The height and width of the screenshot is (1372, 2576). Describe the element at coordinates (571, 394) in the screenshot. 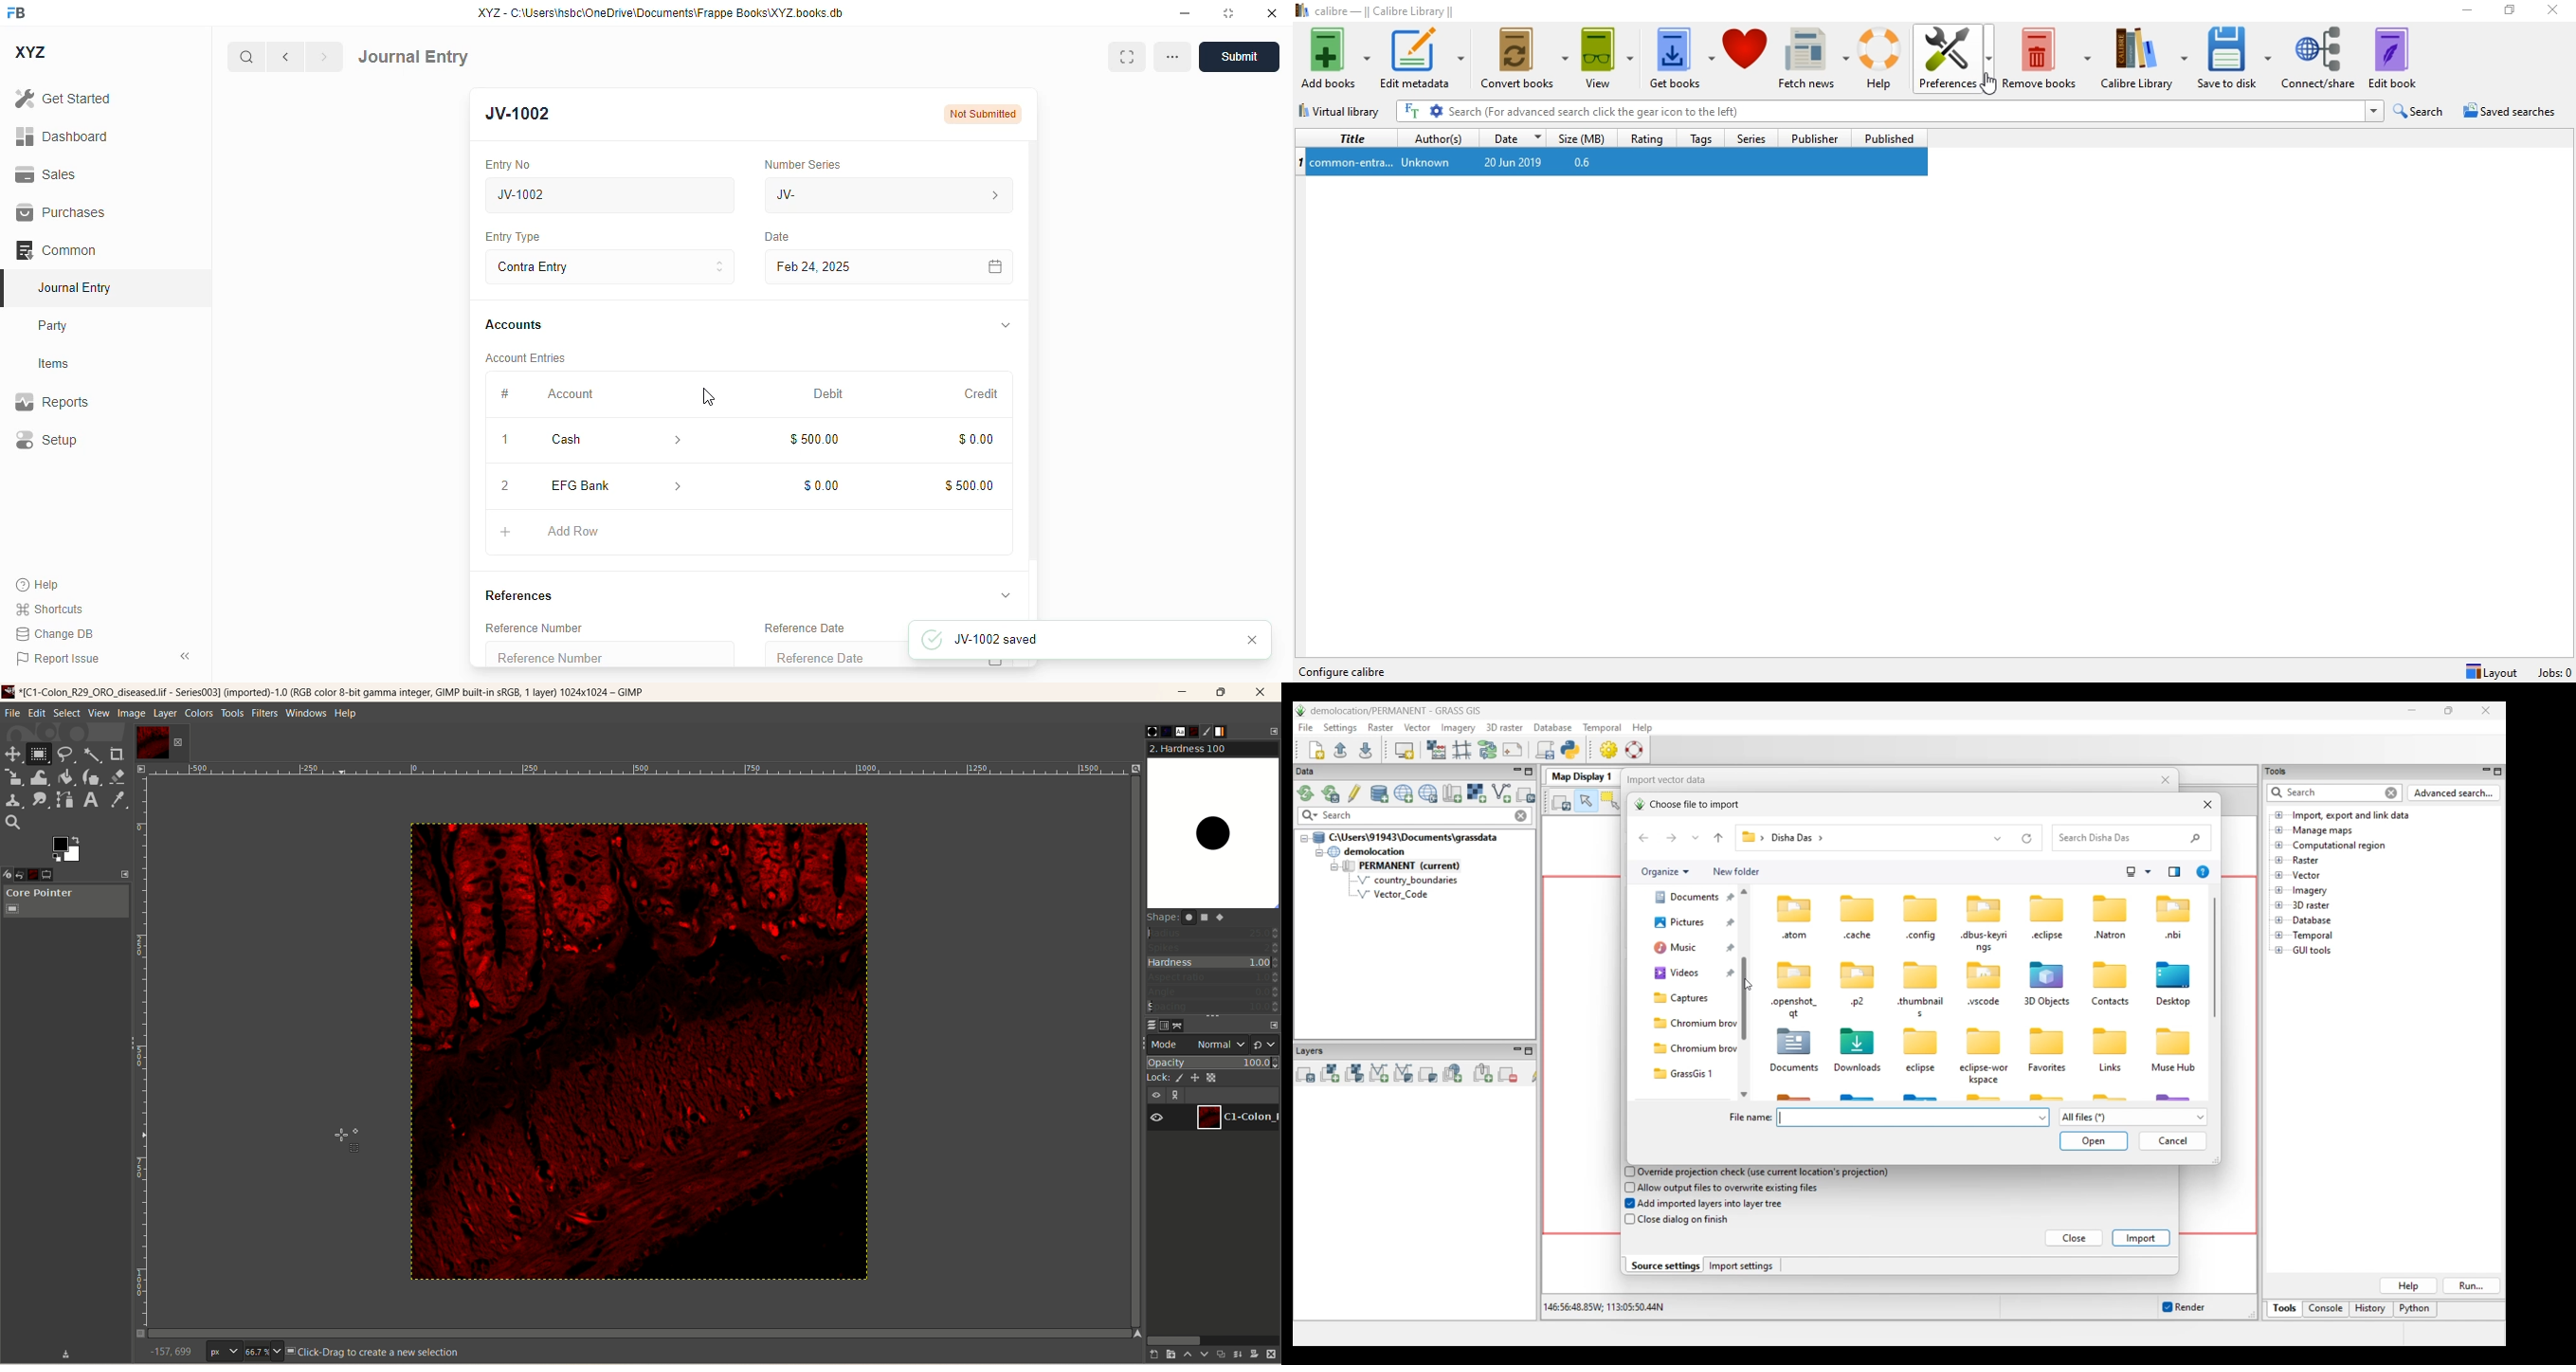

I see `account` at that location.